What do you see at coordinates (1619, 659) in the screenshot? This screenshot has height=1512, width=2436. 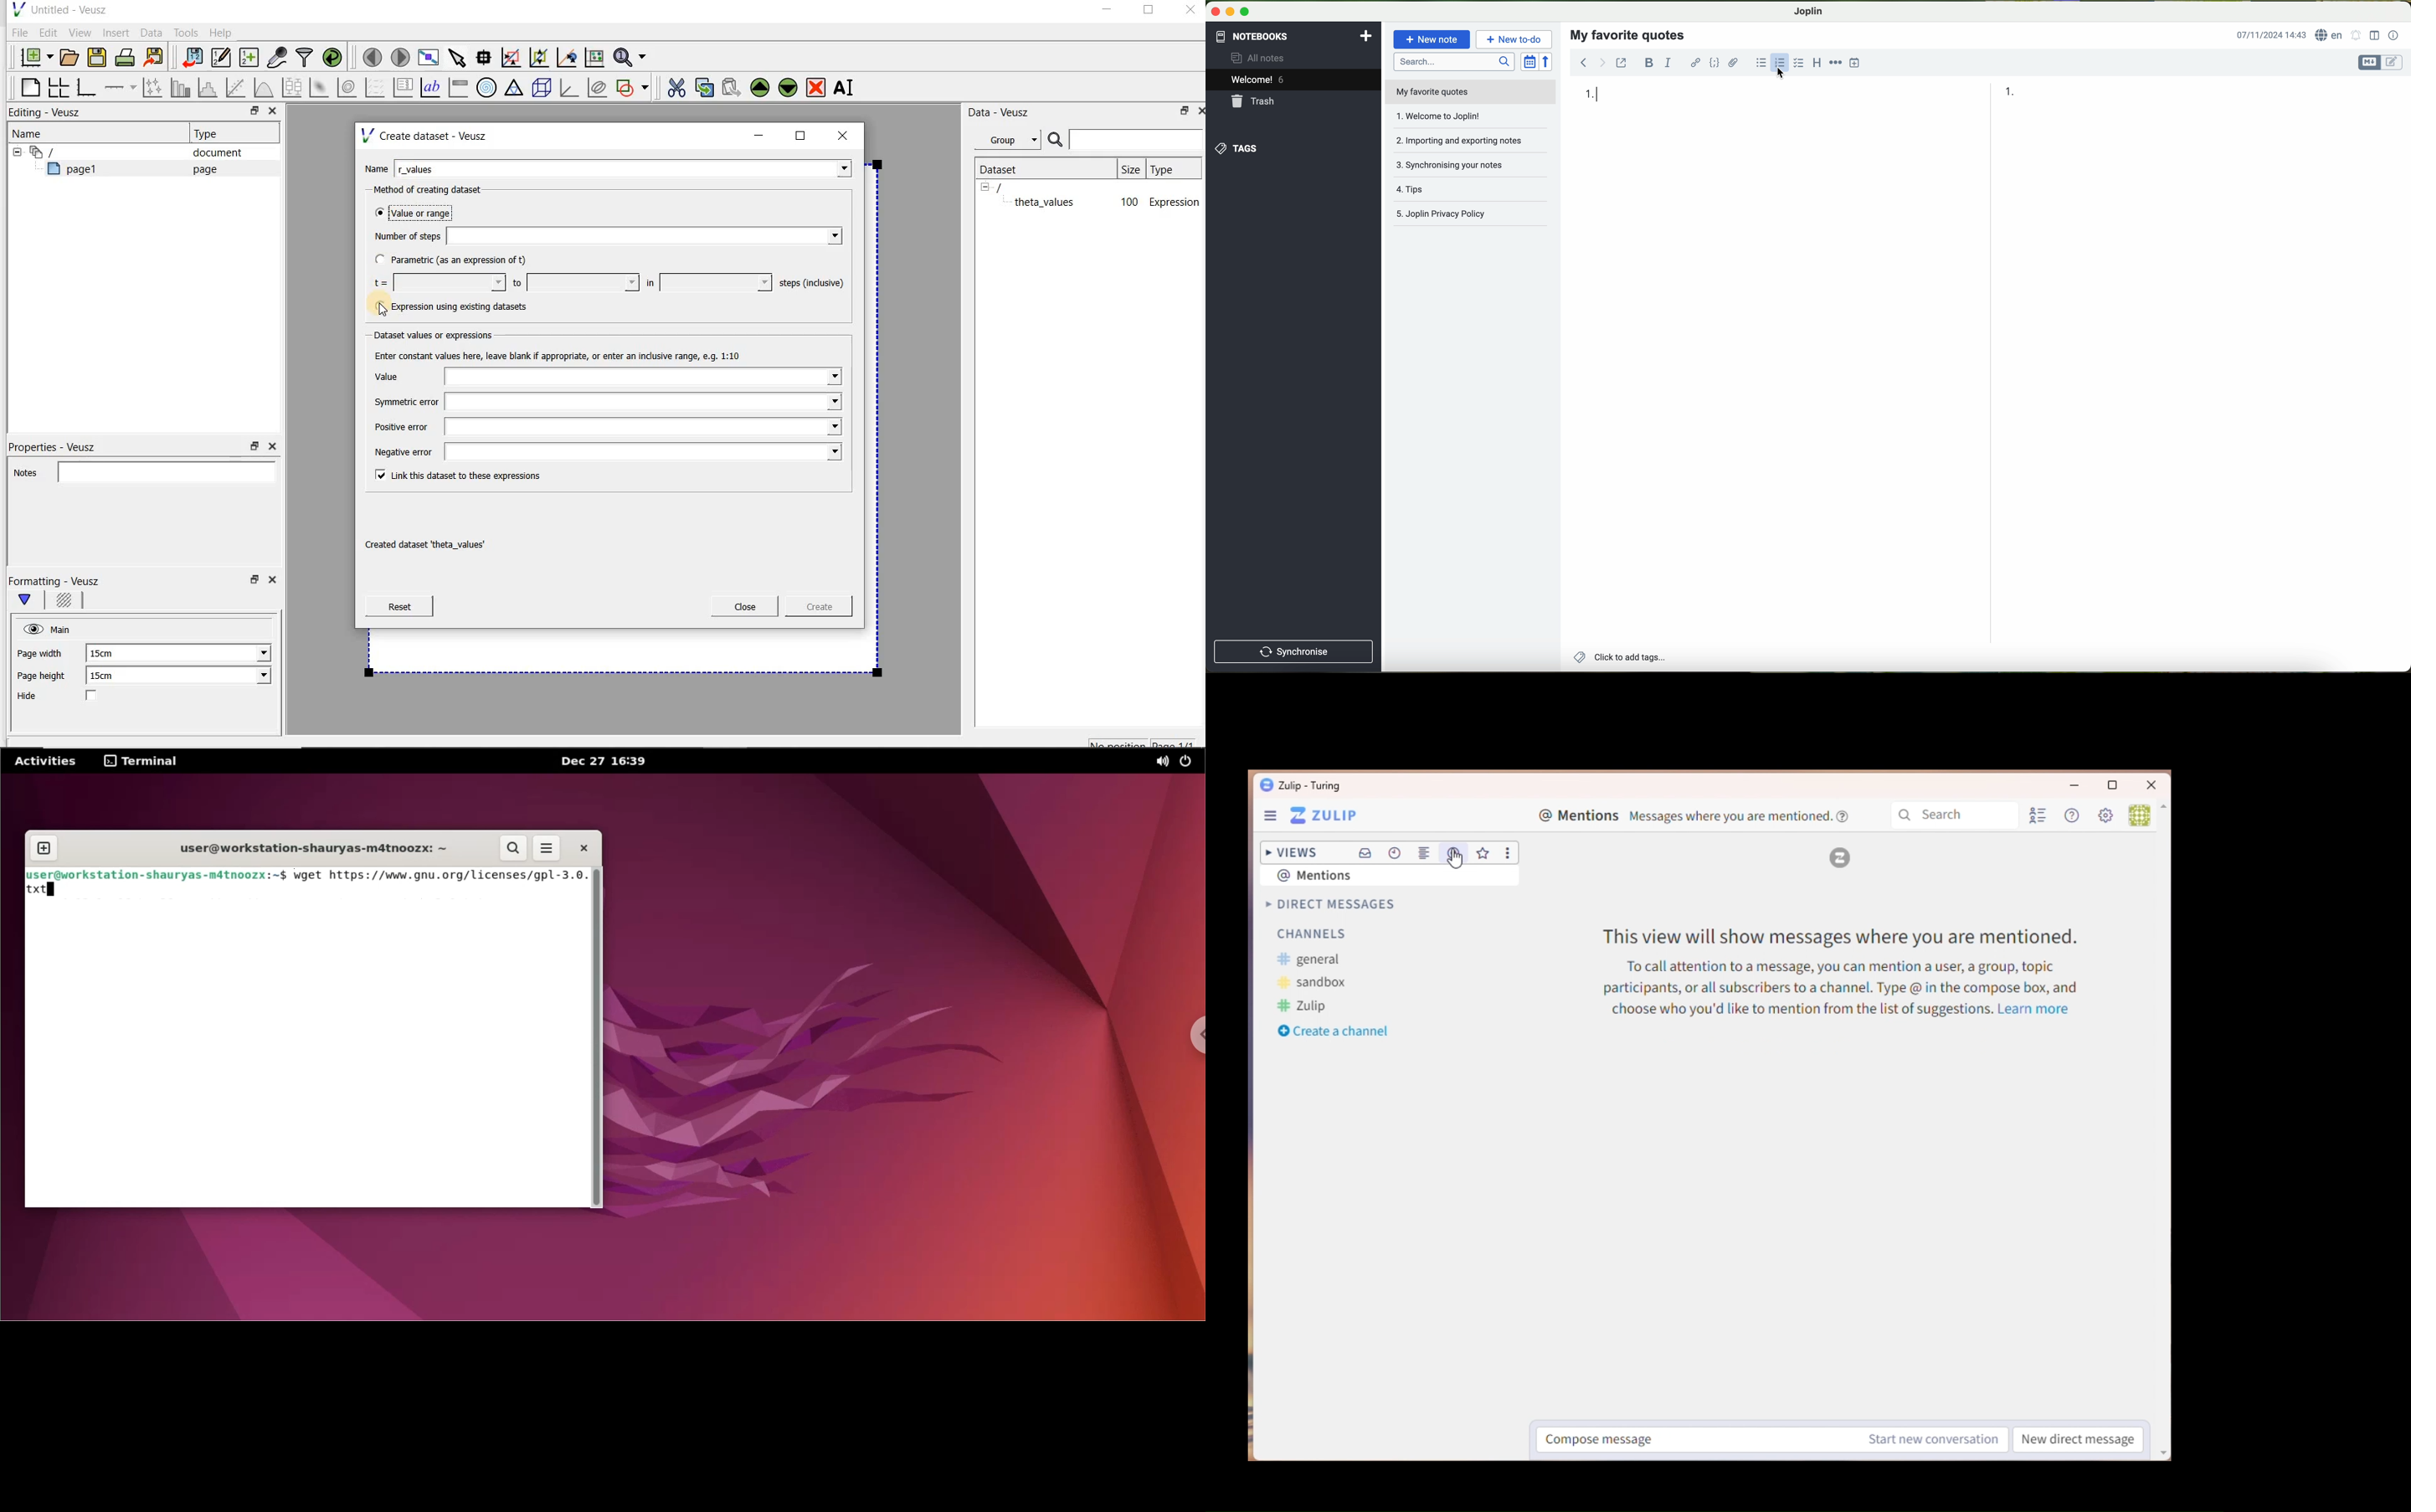 I see `add tags` at bounding box center [1619, 659].